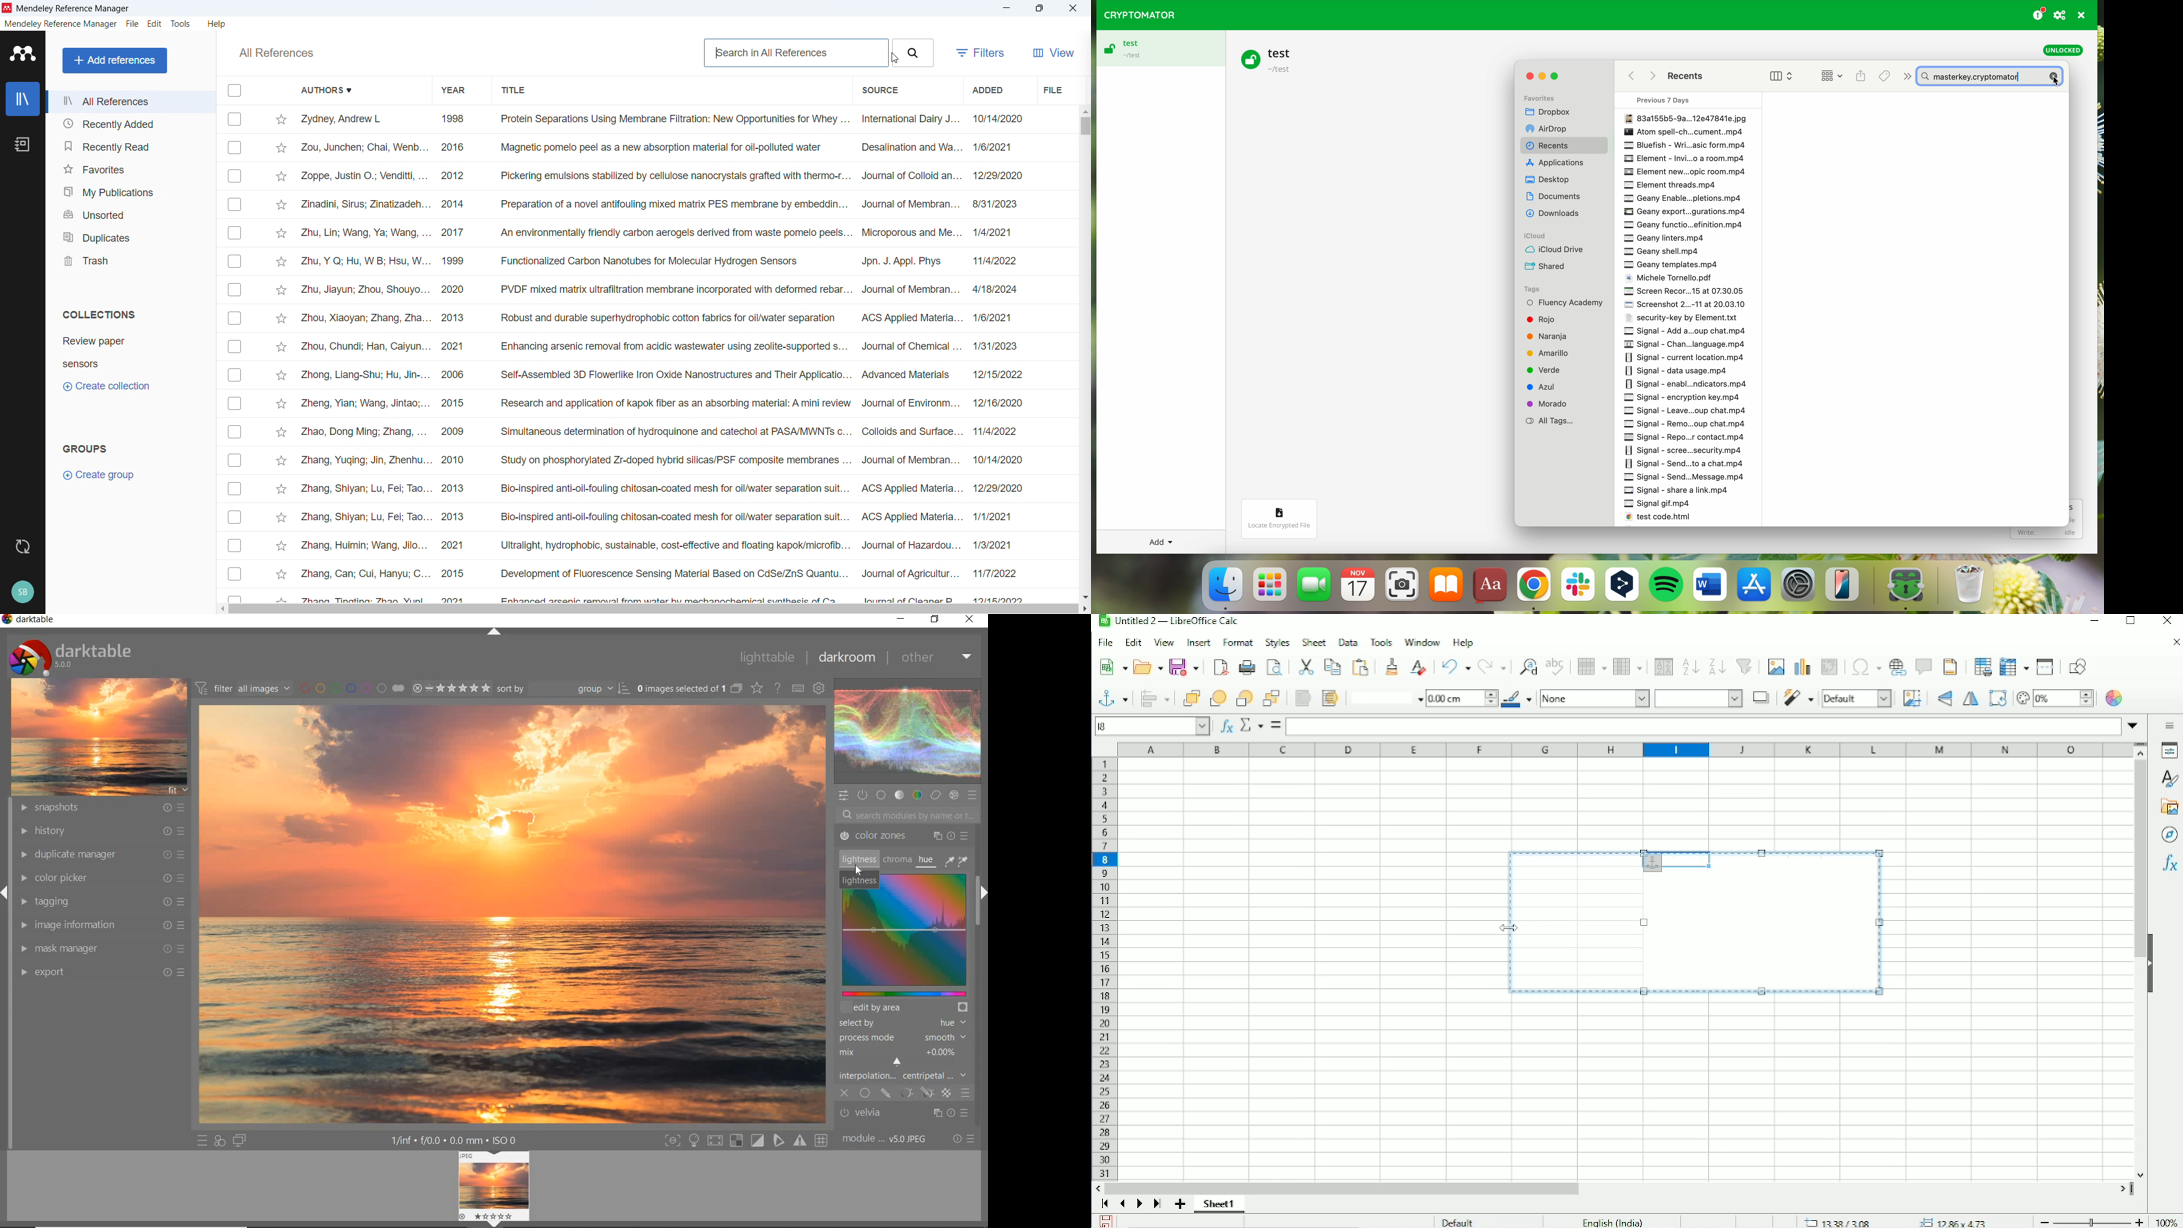  Describe the element at coordinates (1801, 666) in the screenshot. I see `Insert chart` at that location.